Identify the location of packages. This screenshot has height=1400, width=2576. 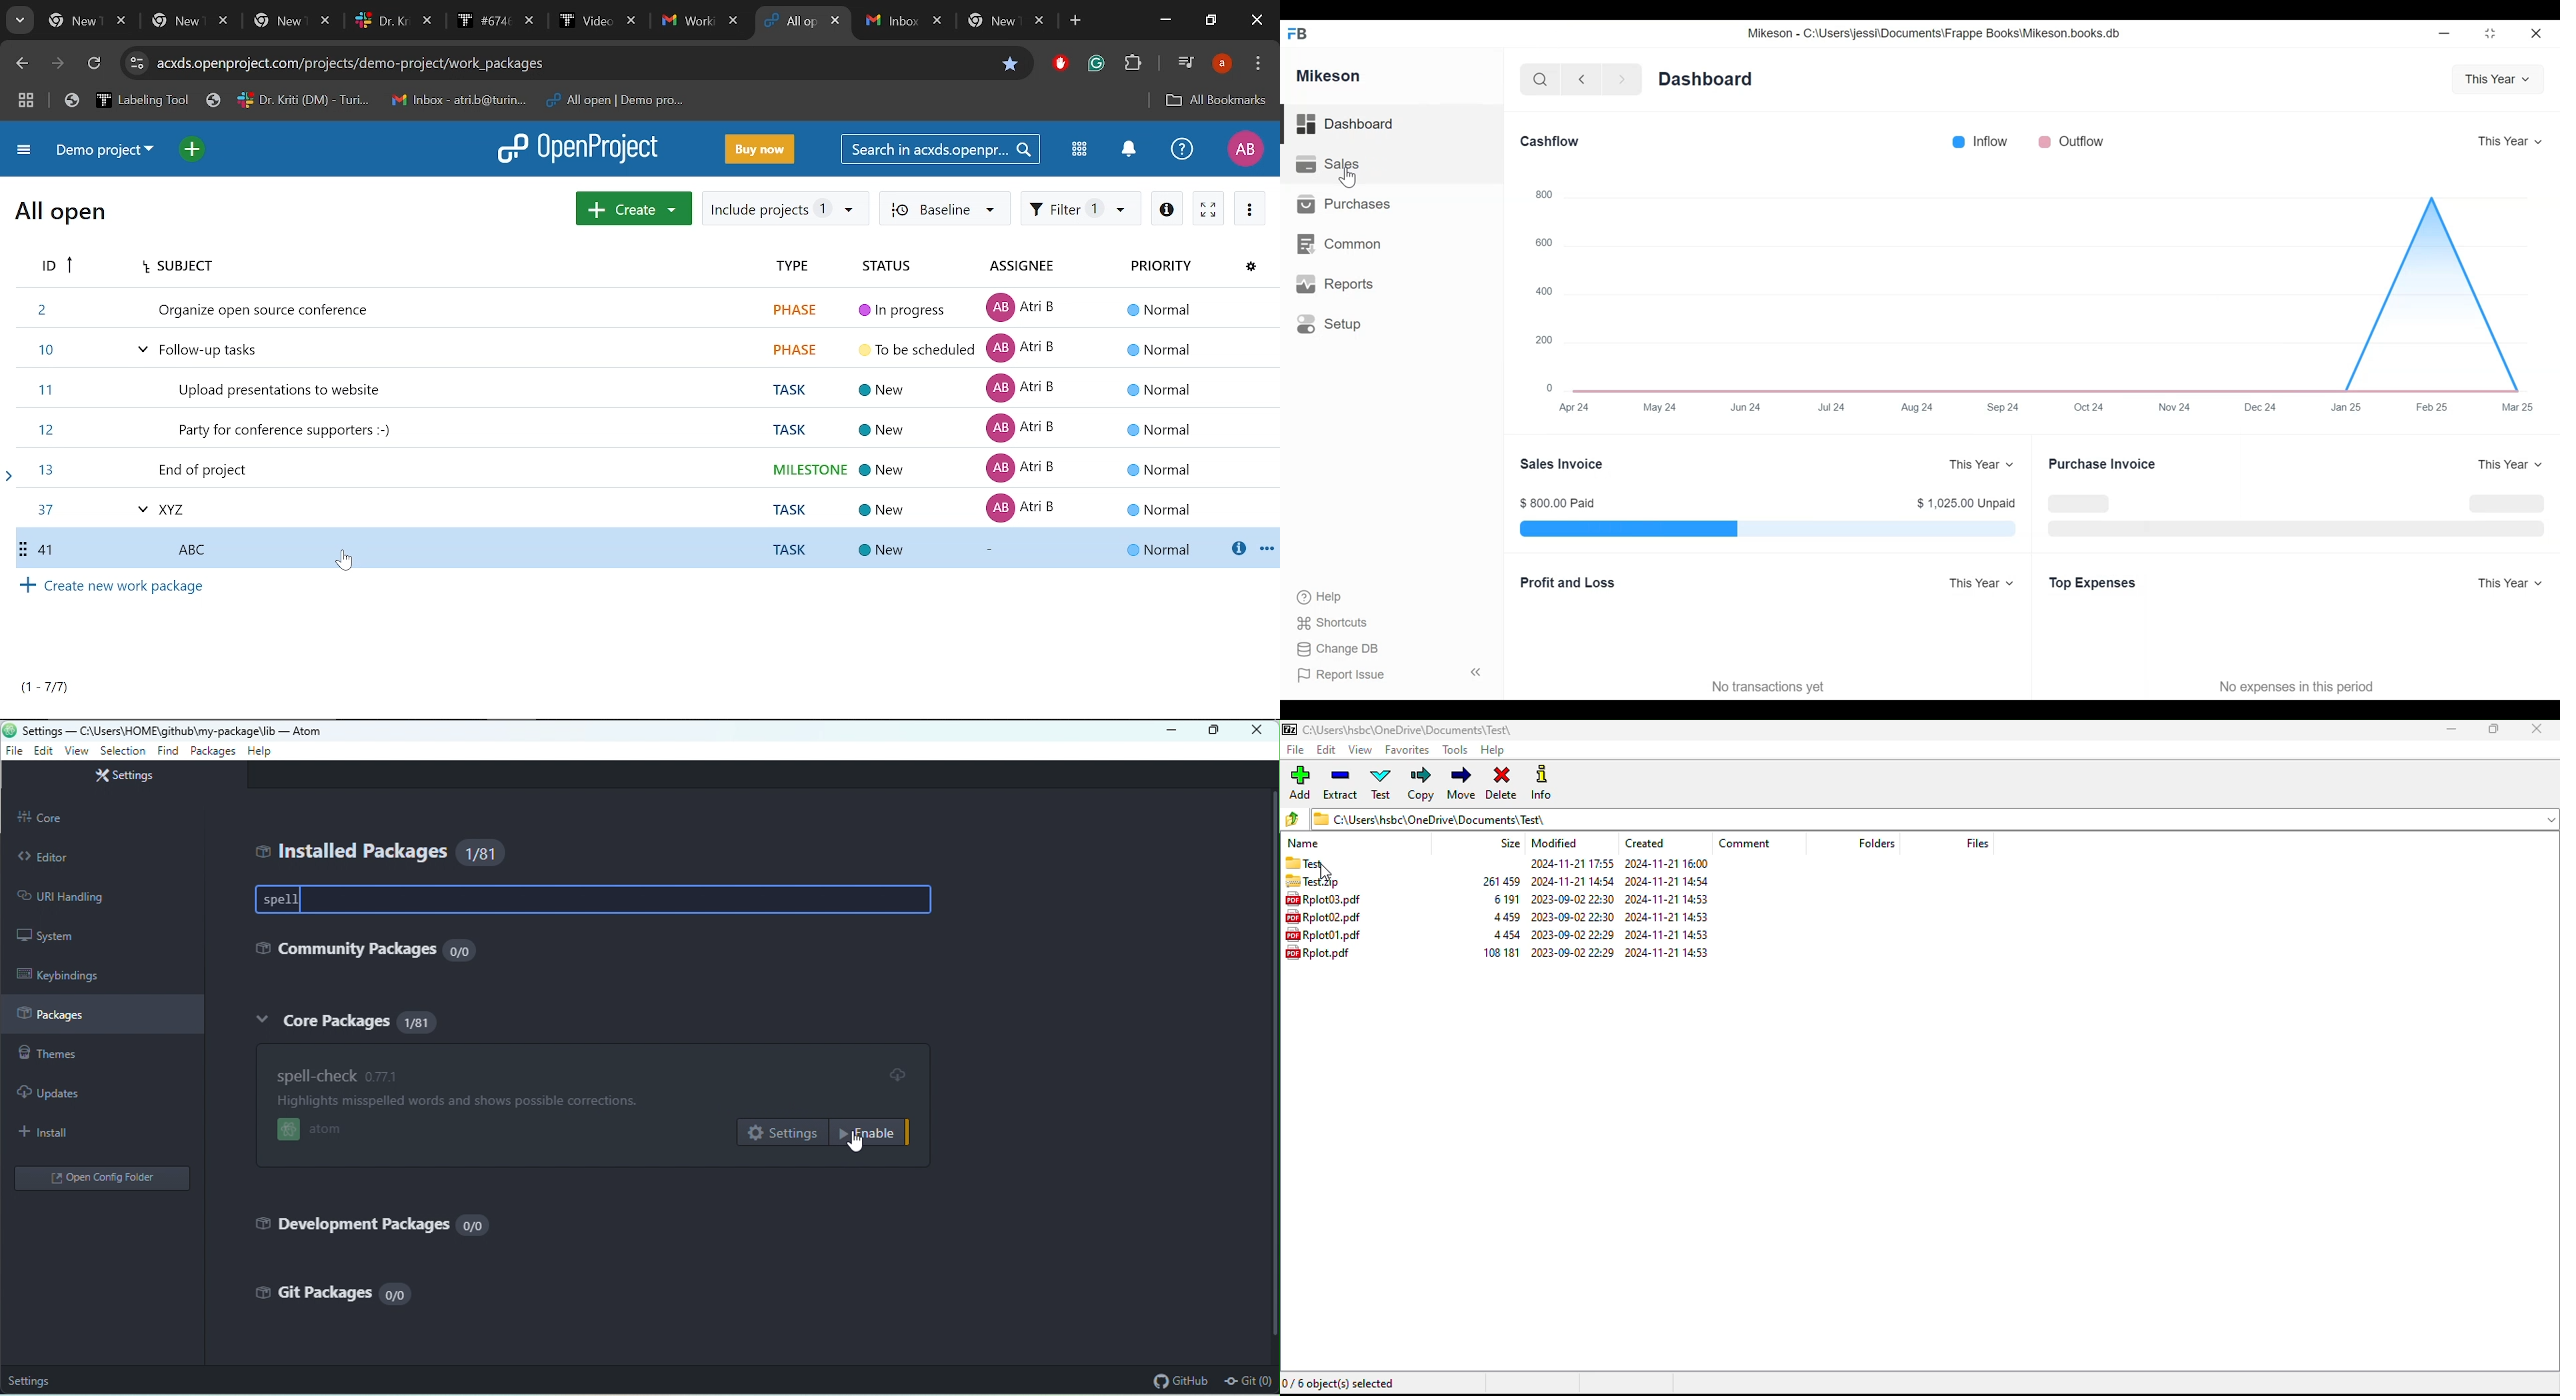
(102, 1016).